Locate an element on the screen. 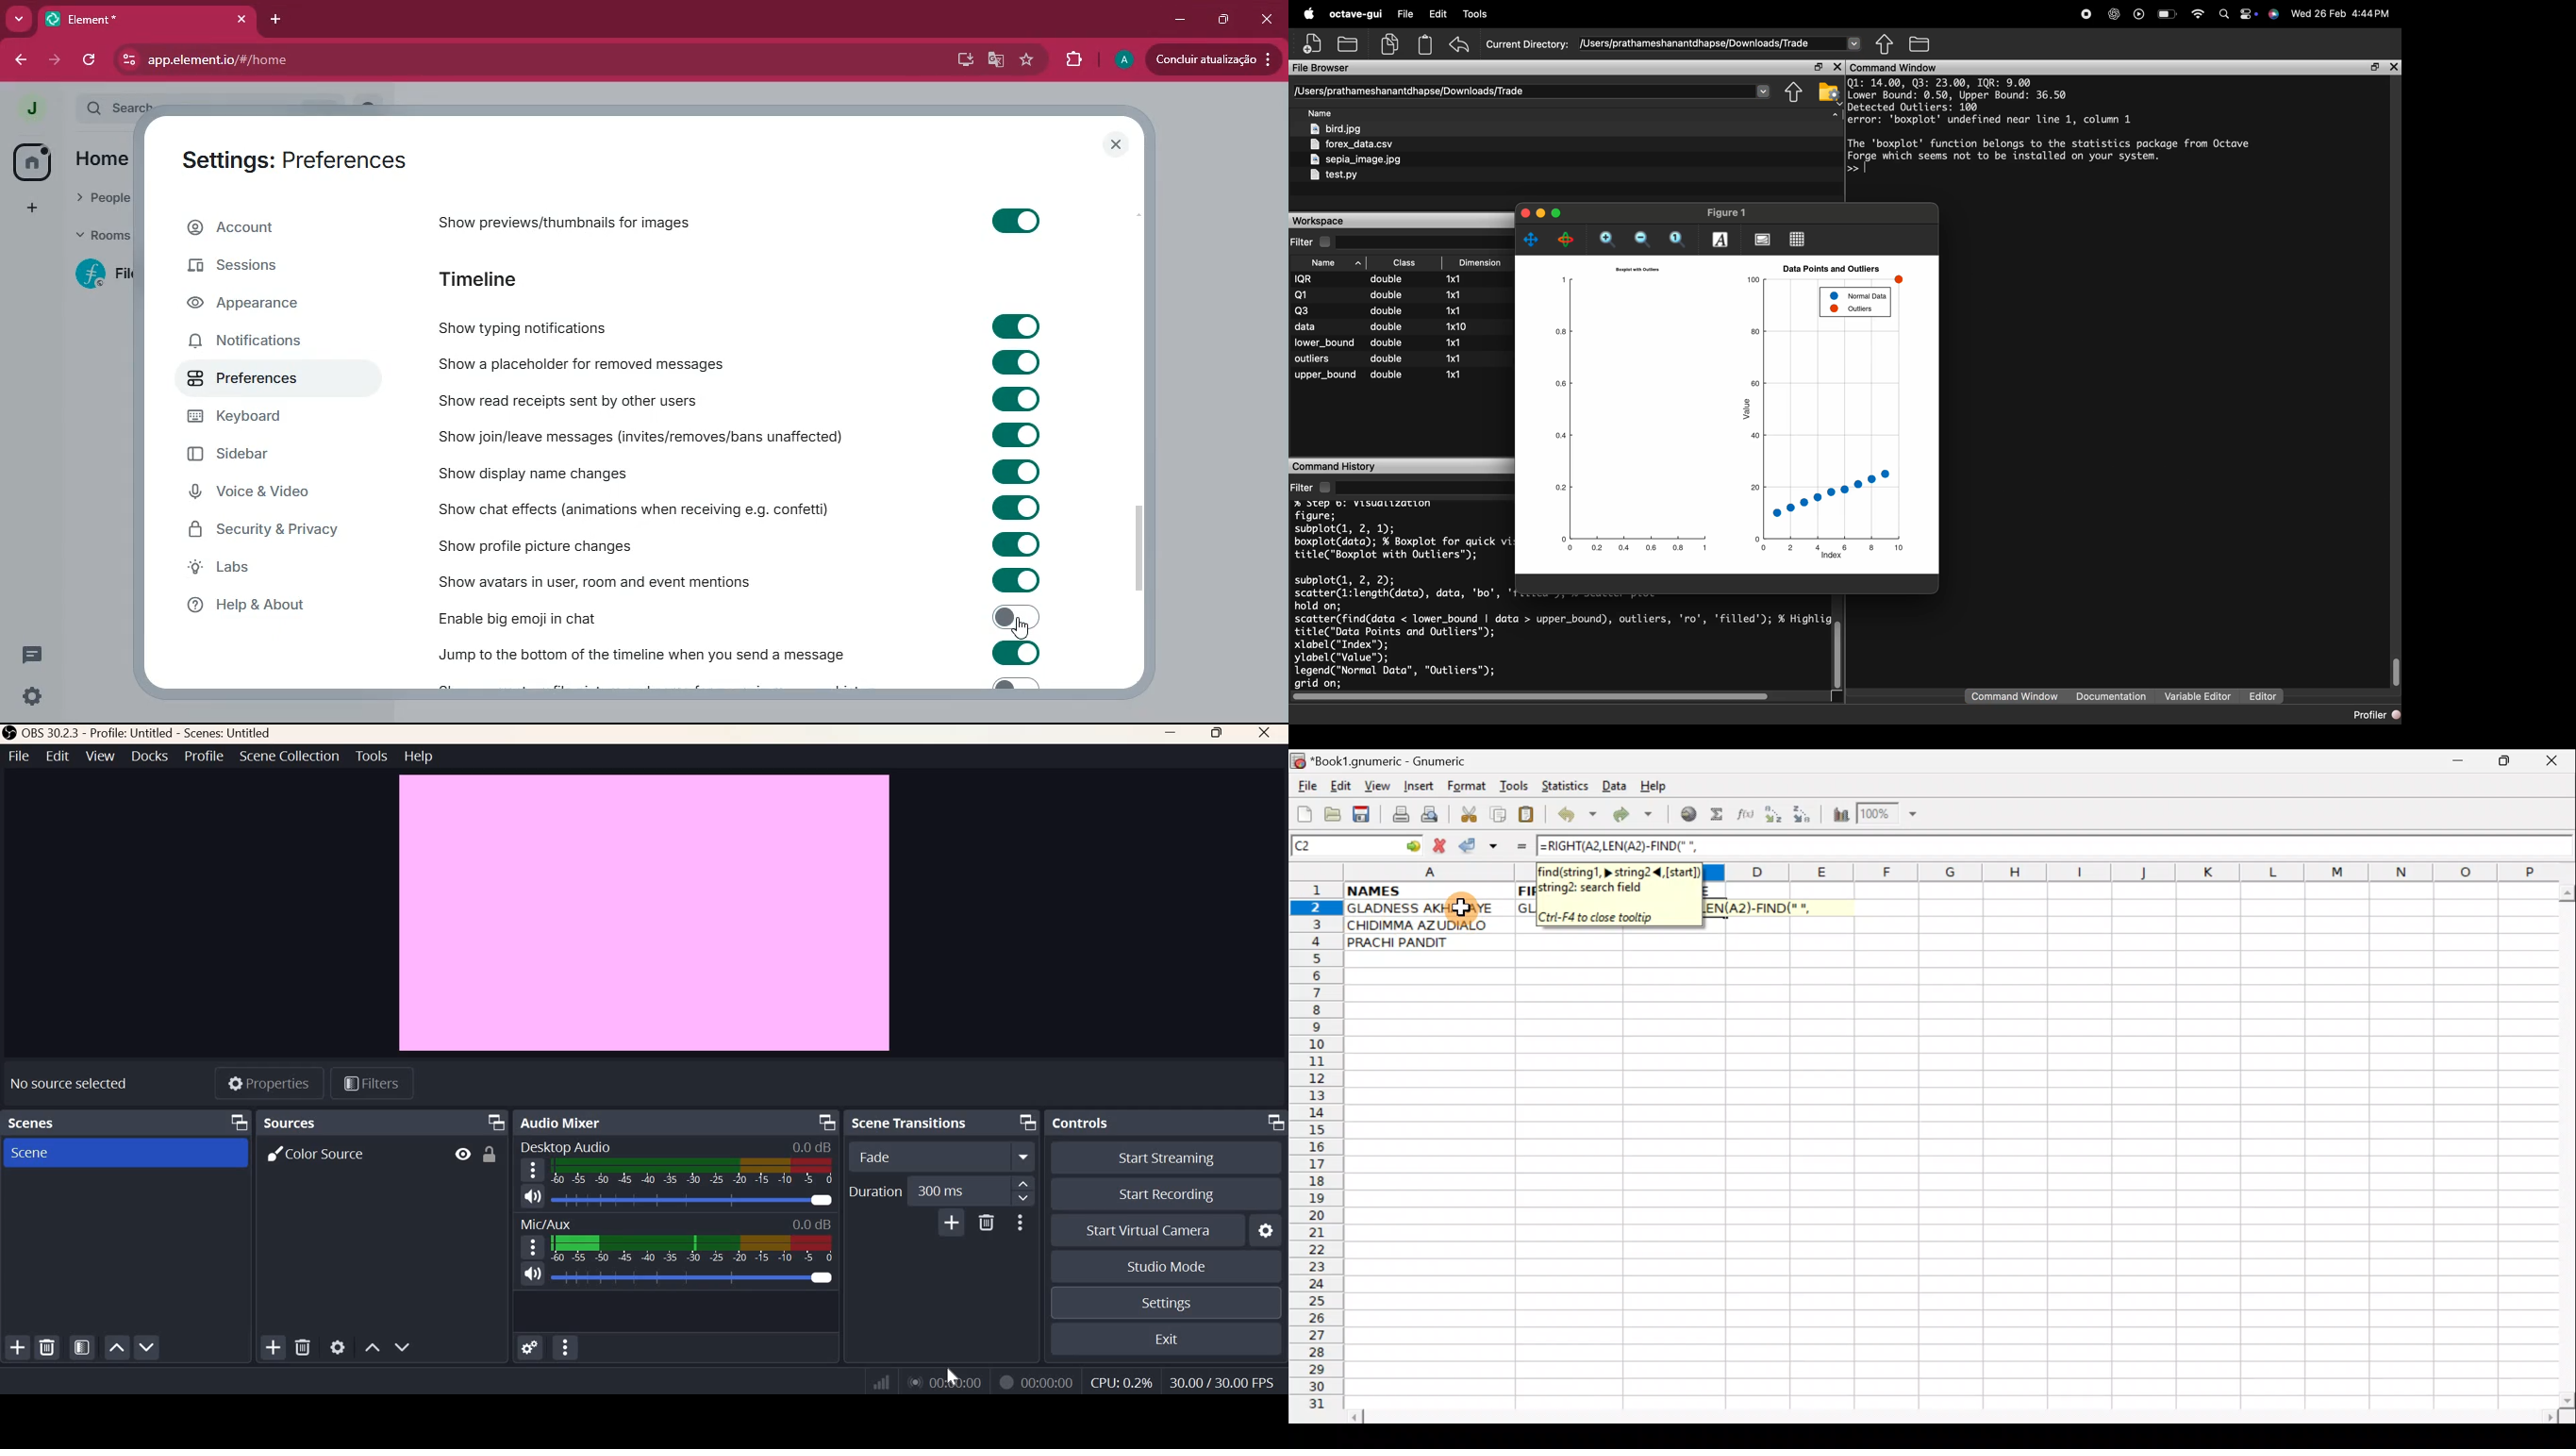 The width and height of the screenshot is (2576, 1456). Open source properties is located at coordinates (271, 1082).